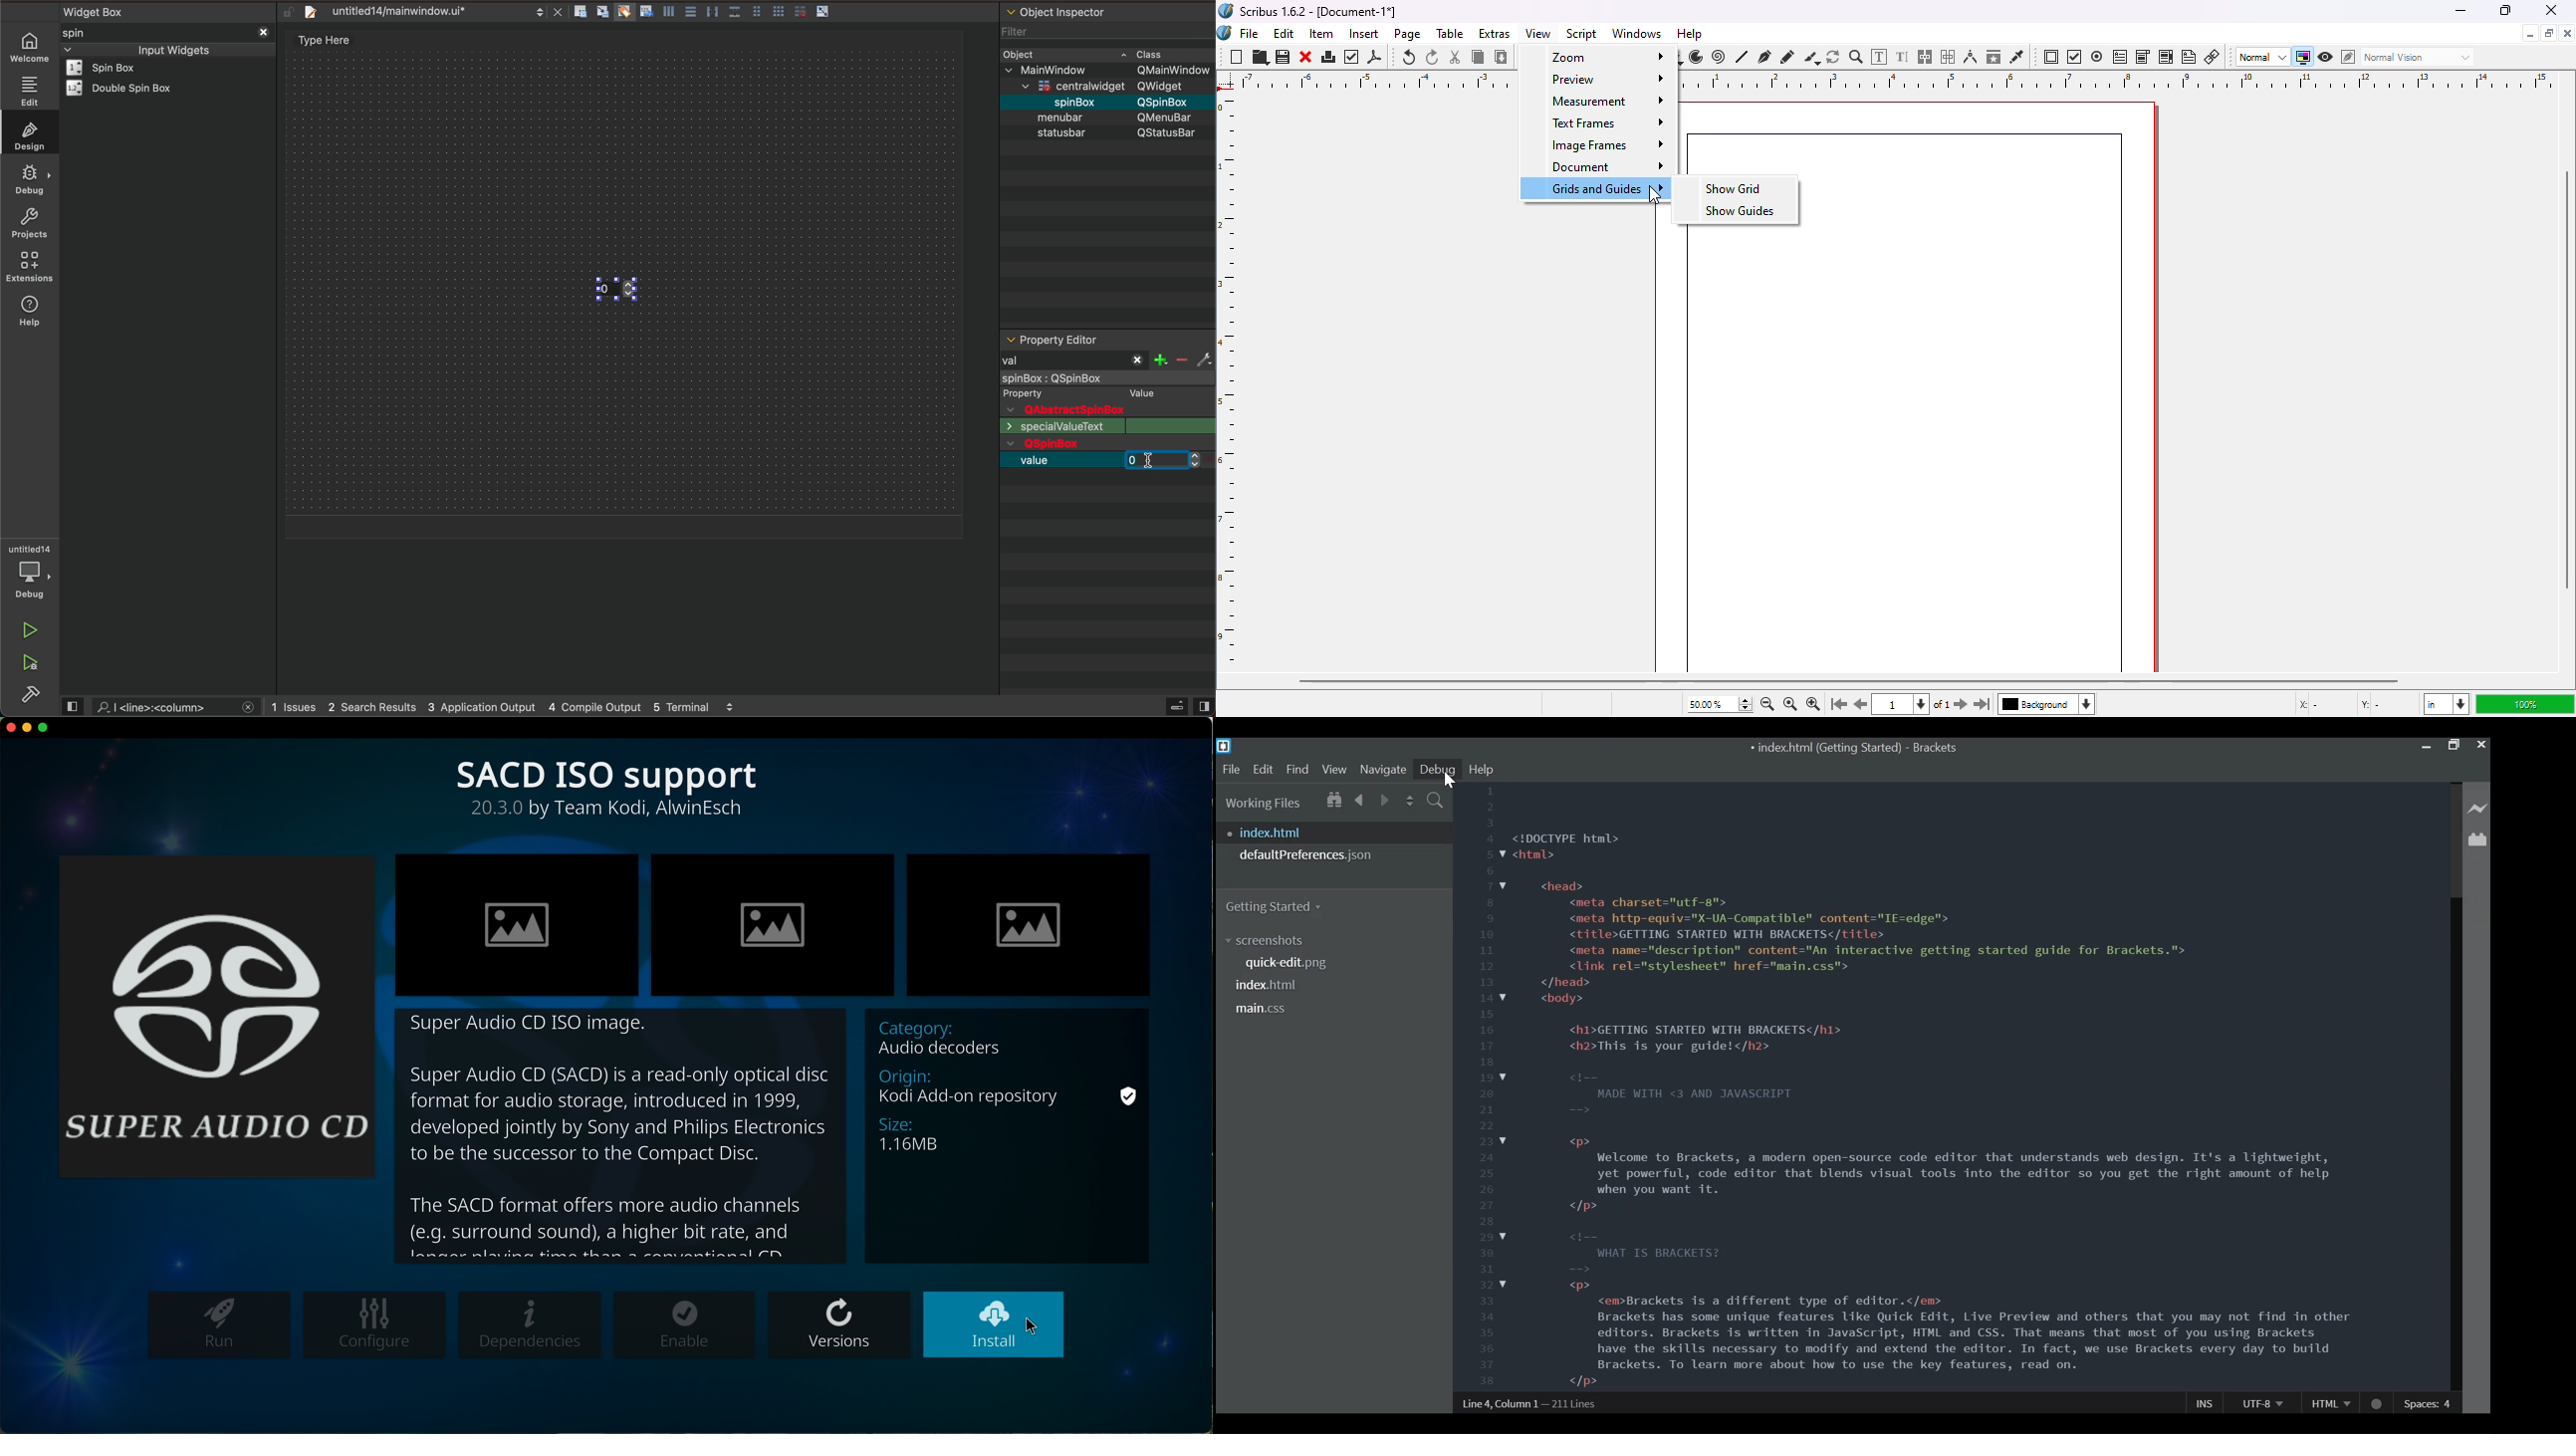 This screenshot has width=2576, height=1456. What do you see at coordinates (618, 1137) in the screenshot?
I see `description` at bounding box center [618, 1137].